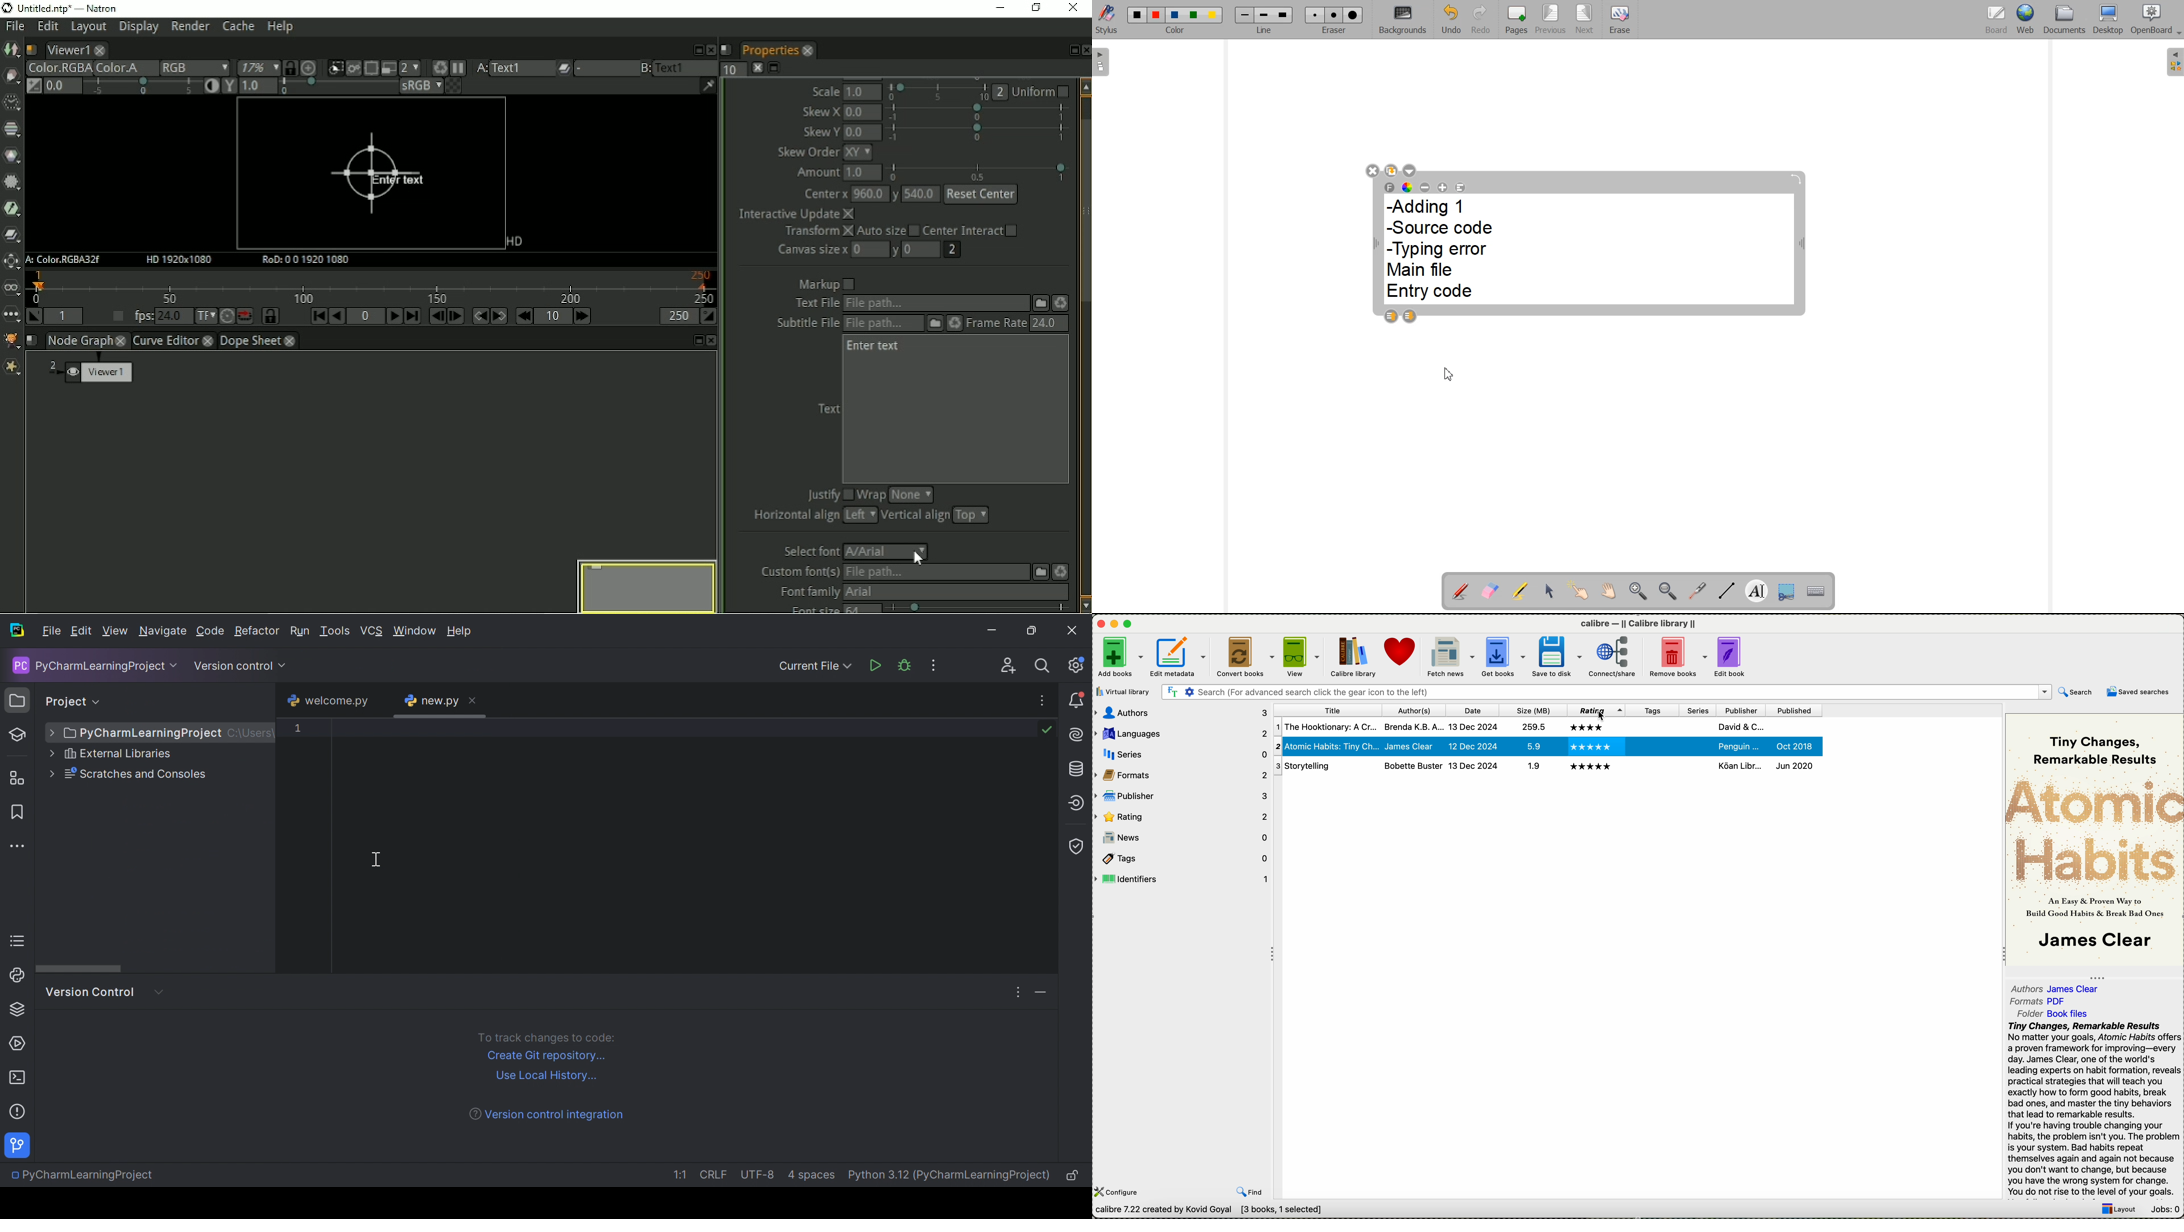 The height and width of the screenshot is (1232, 2184). What do you see at coordinates (549, 1077) in the screenshot?
I see `Use local history` at bounding box center [549, 1077].